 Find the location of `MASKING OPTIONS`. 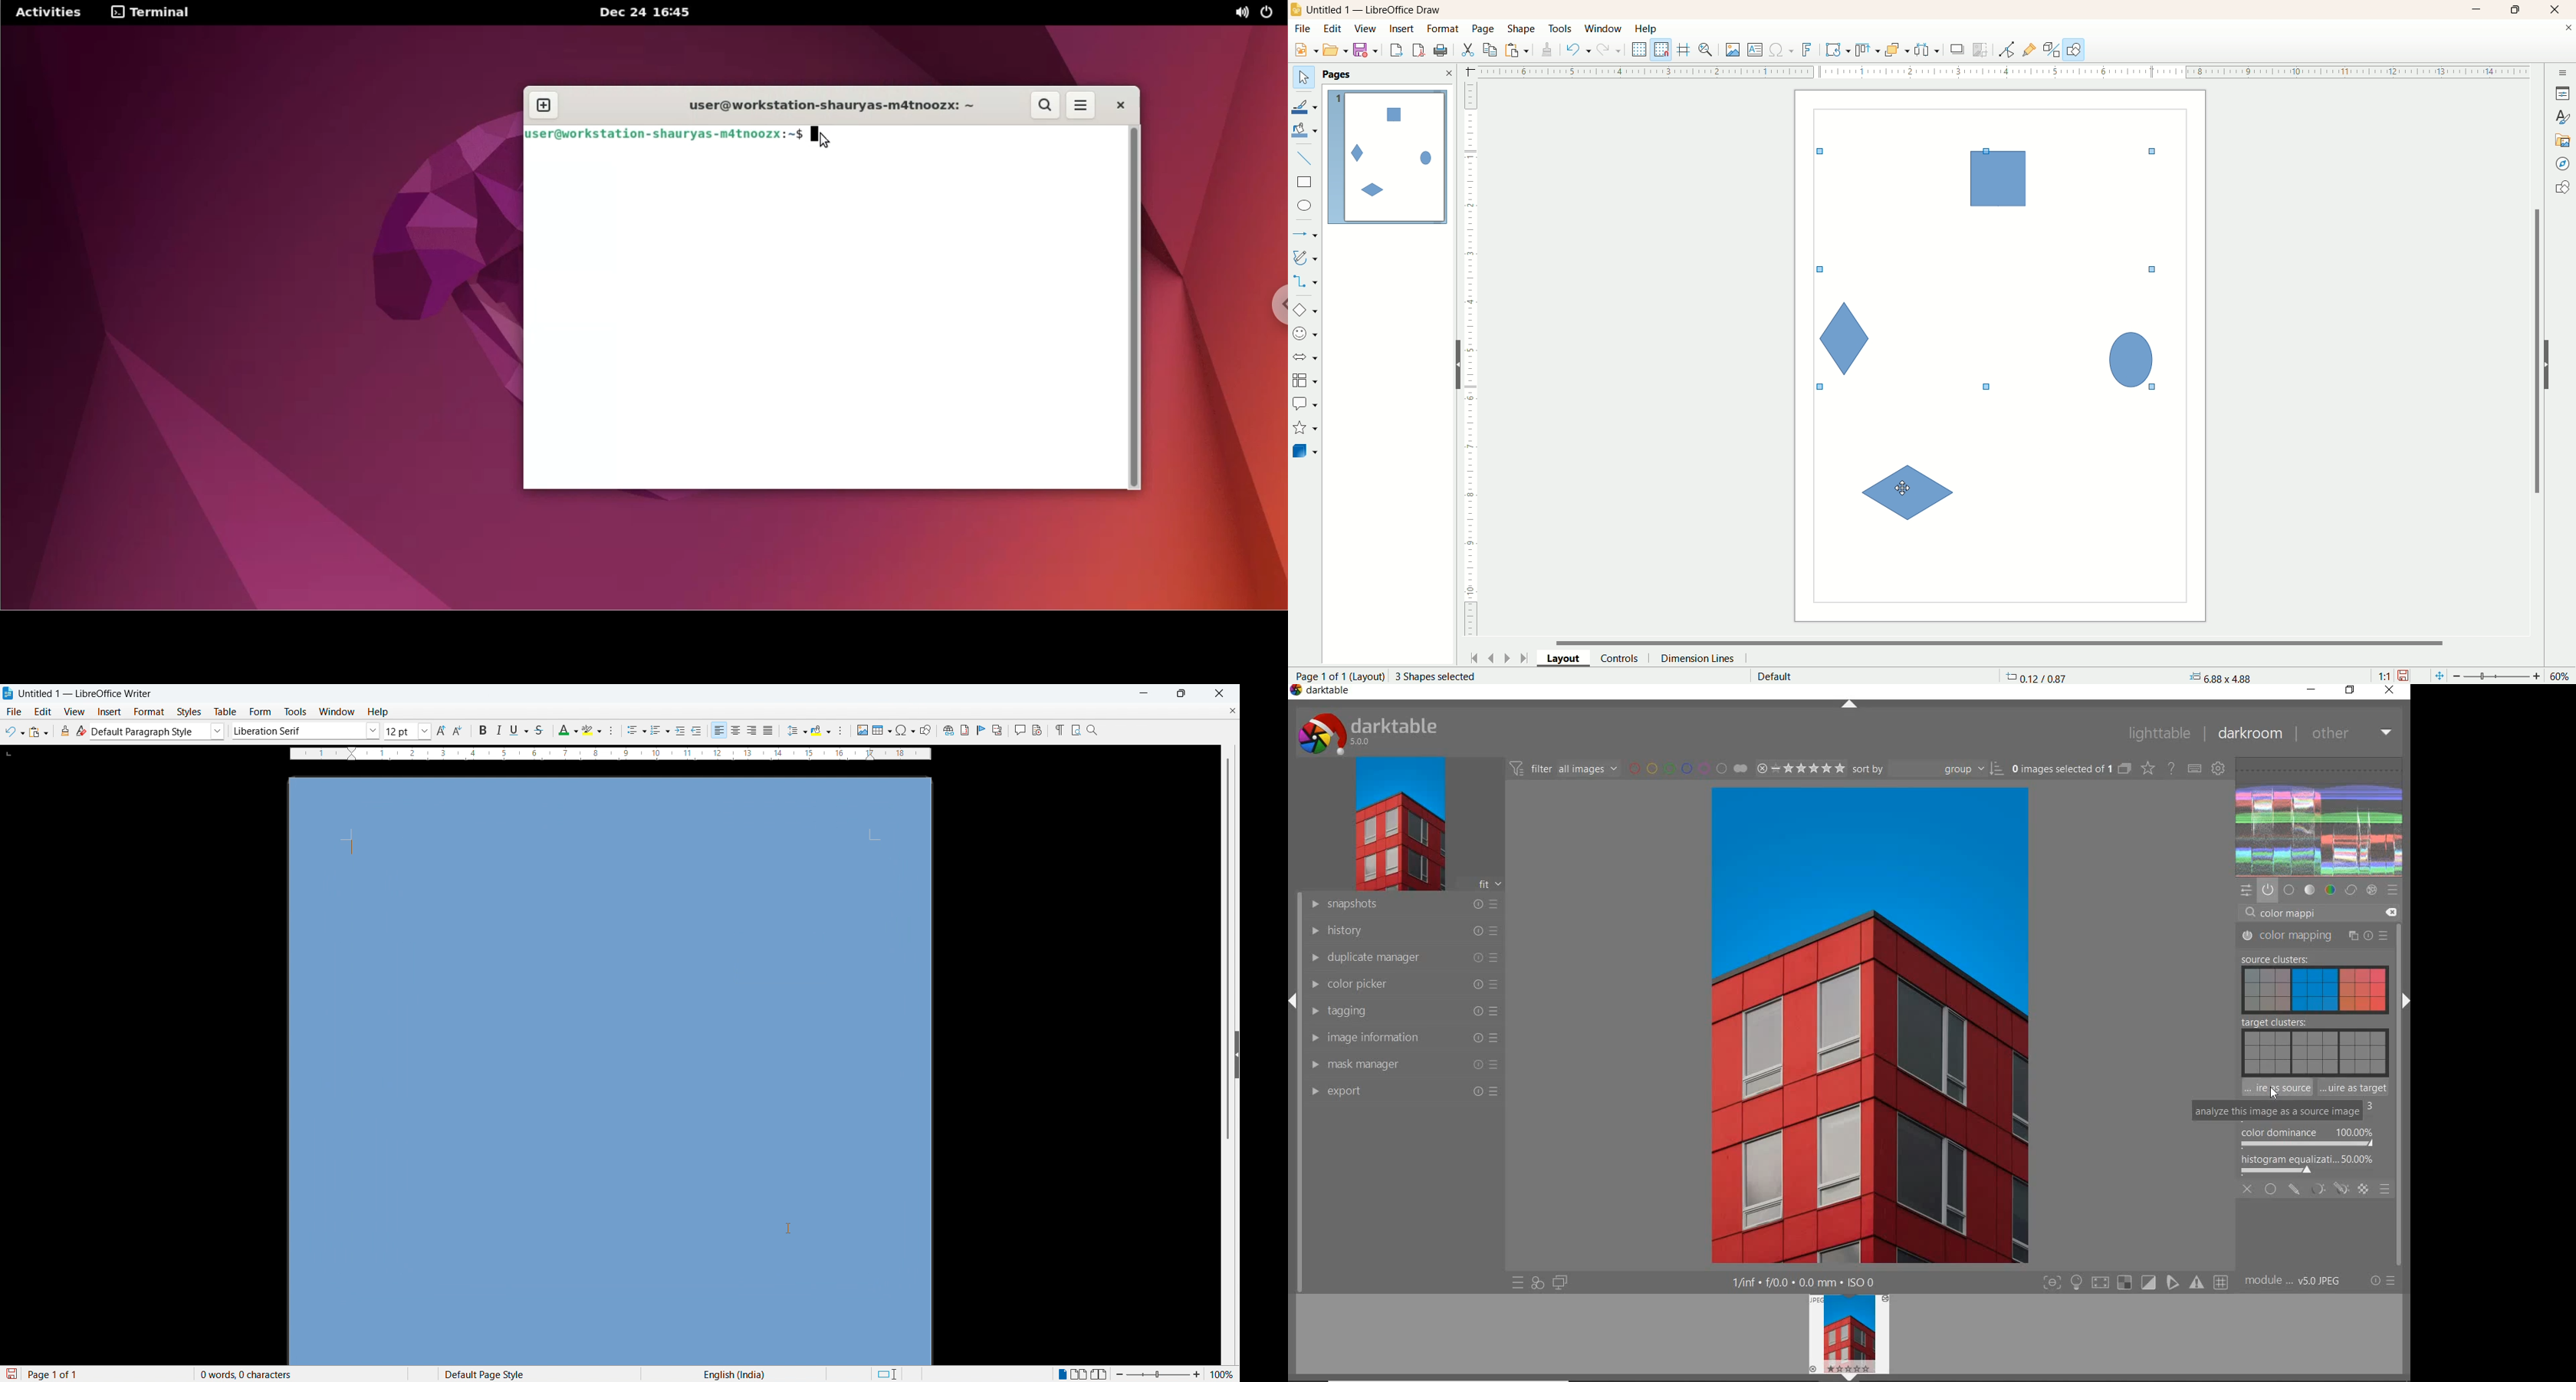

MASKING OPTIONS is located at coordinates (2327, 1190).